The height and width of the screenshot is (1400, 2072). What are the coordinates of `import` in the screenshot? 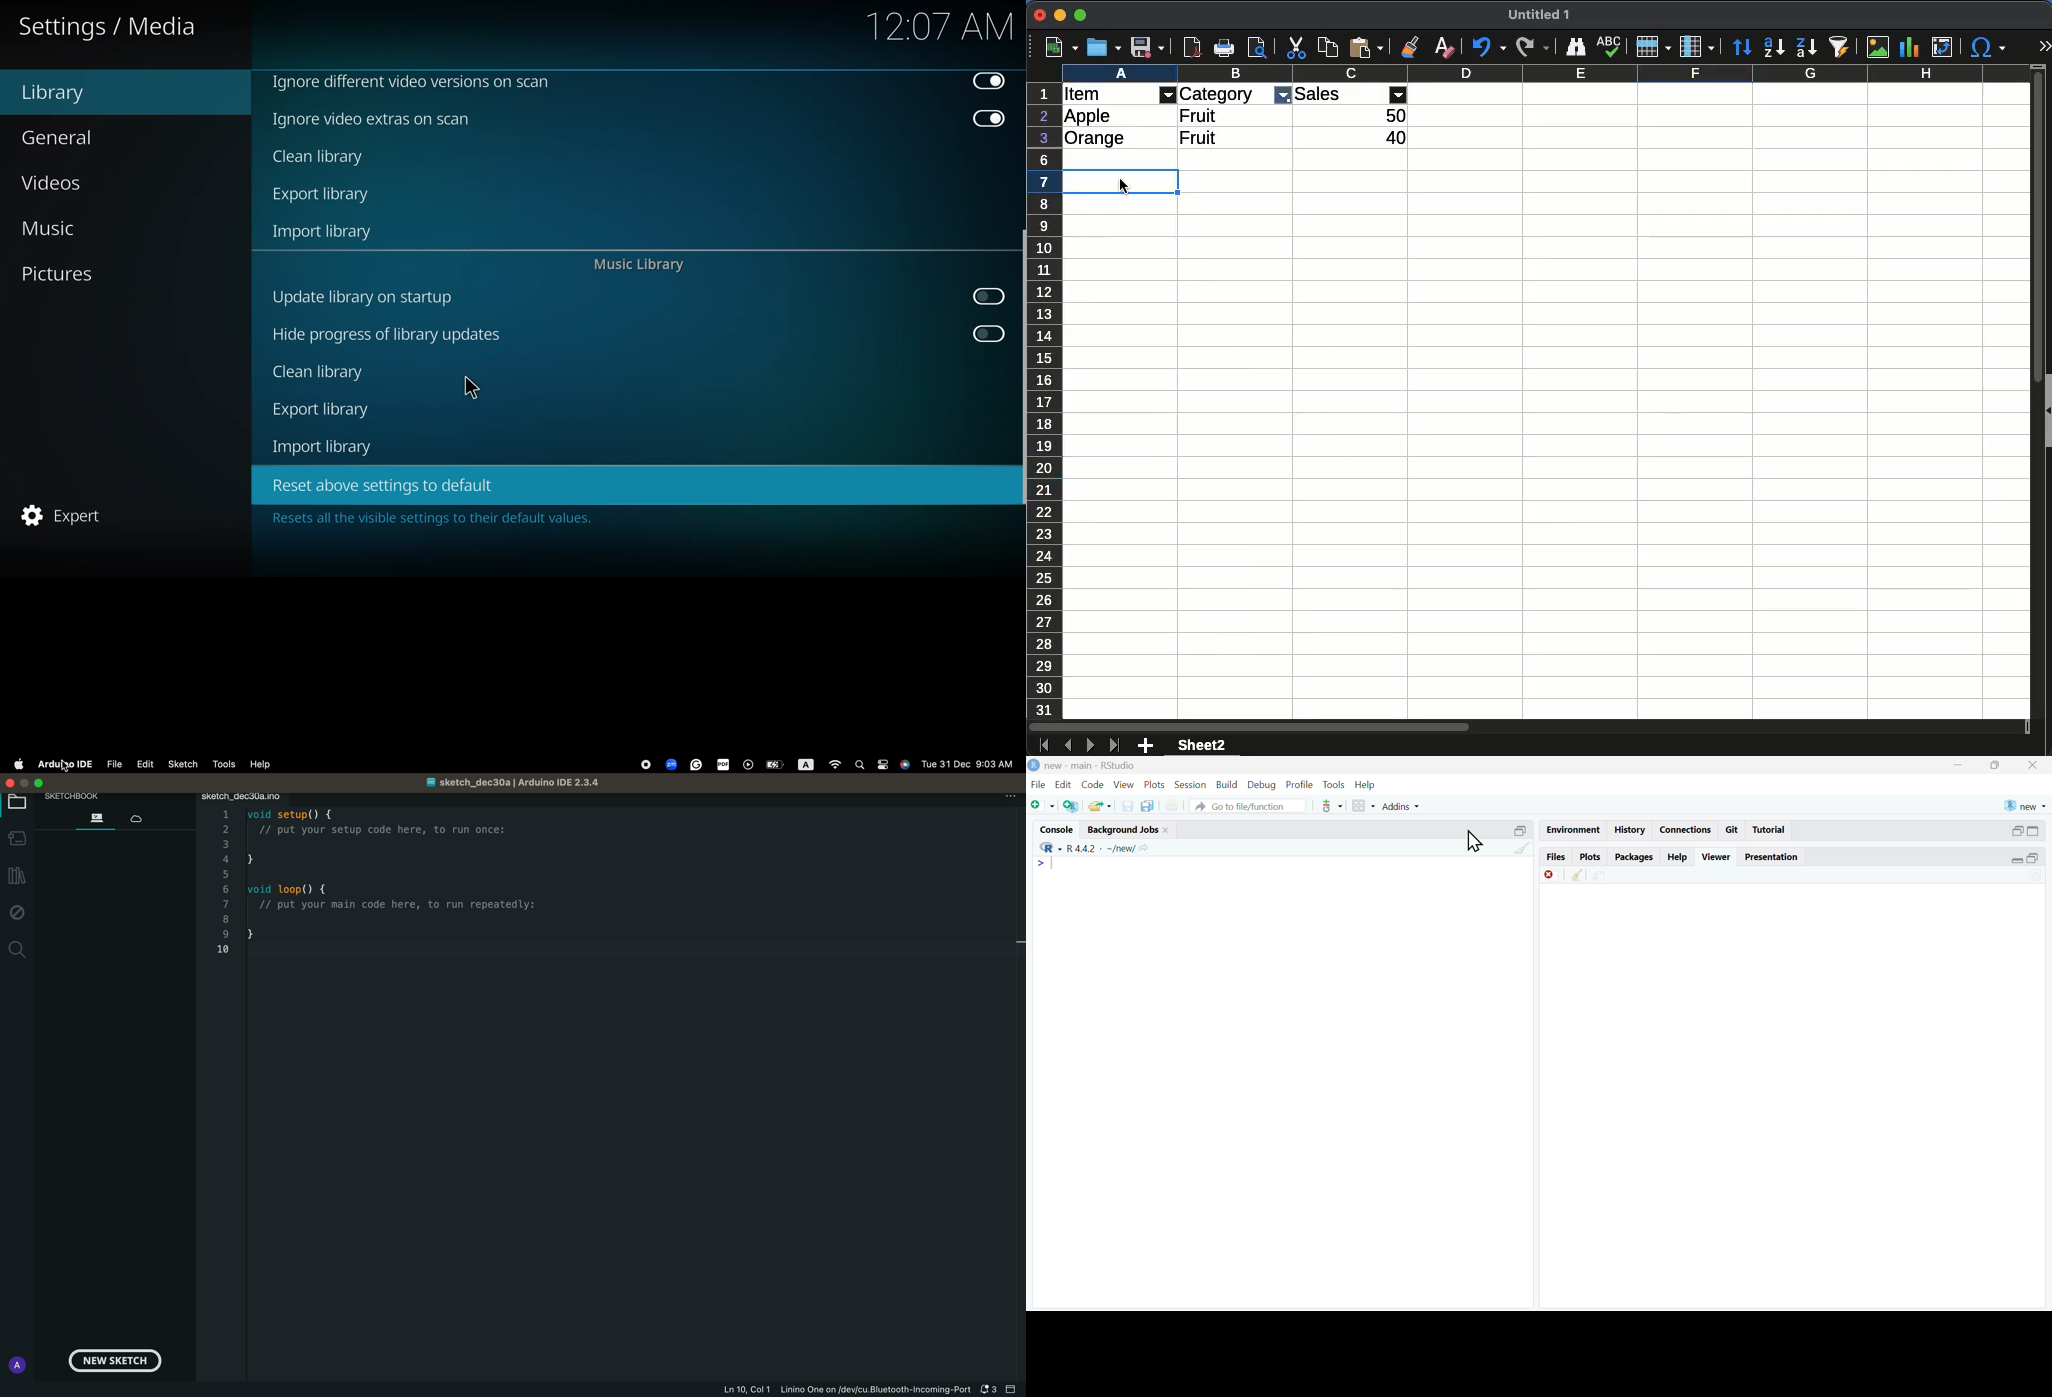 It's located at (324, 234).